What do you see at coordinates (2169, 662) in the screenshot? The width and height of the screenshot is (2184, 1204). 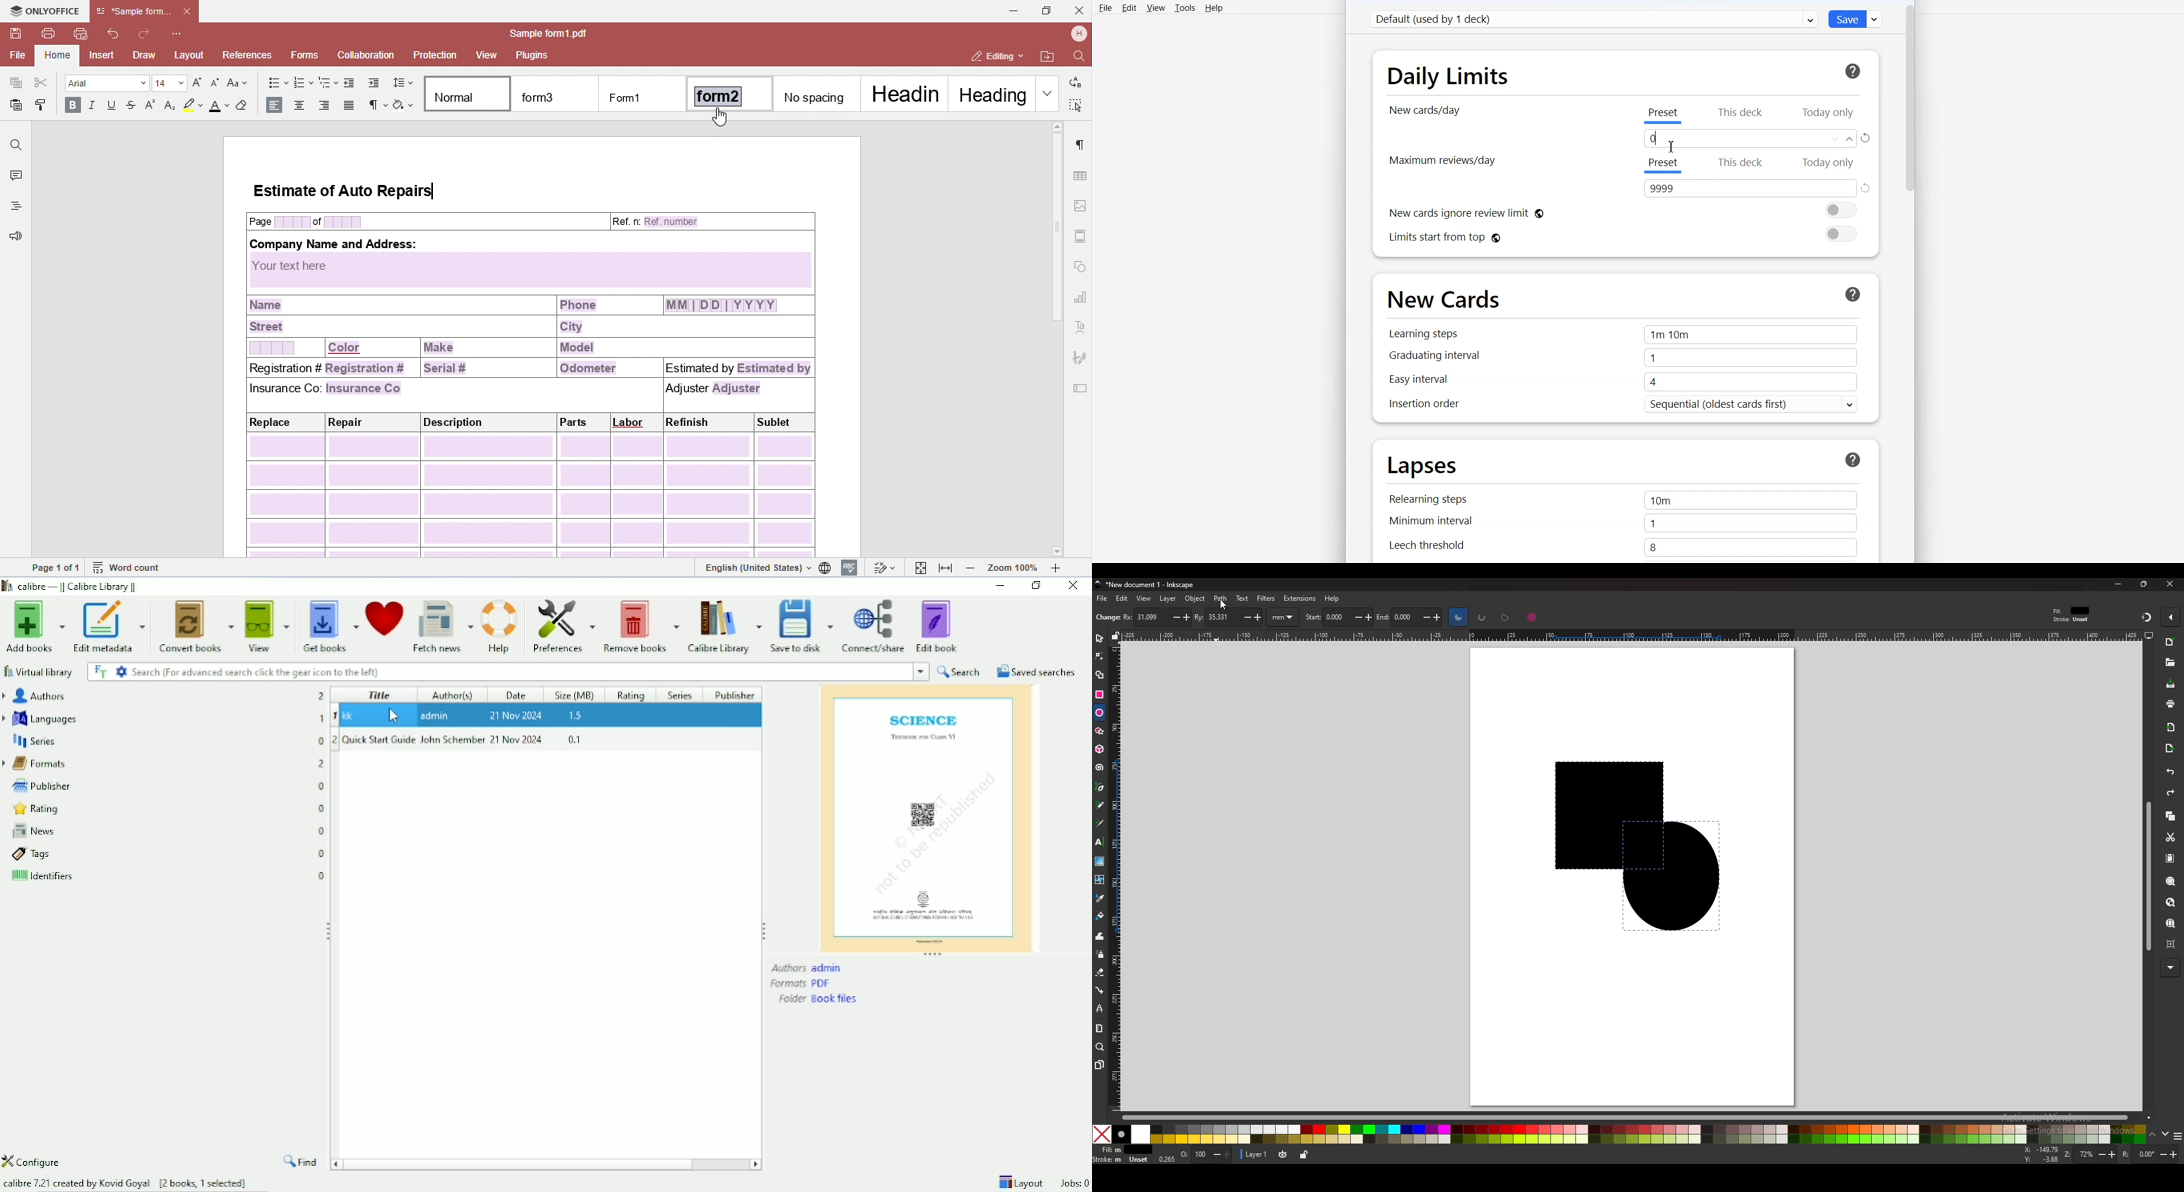 I see `open` at bounding box center [2169, 662].